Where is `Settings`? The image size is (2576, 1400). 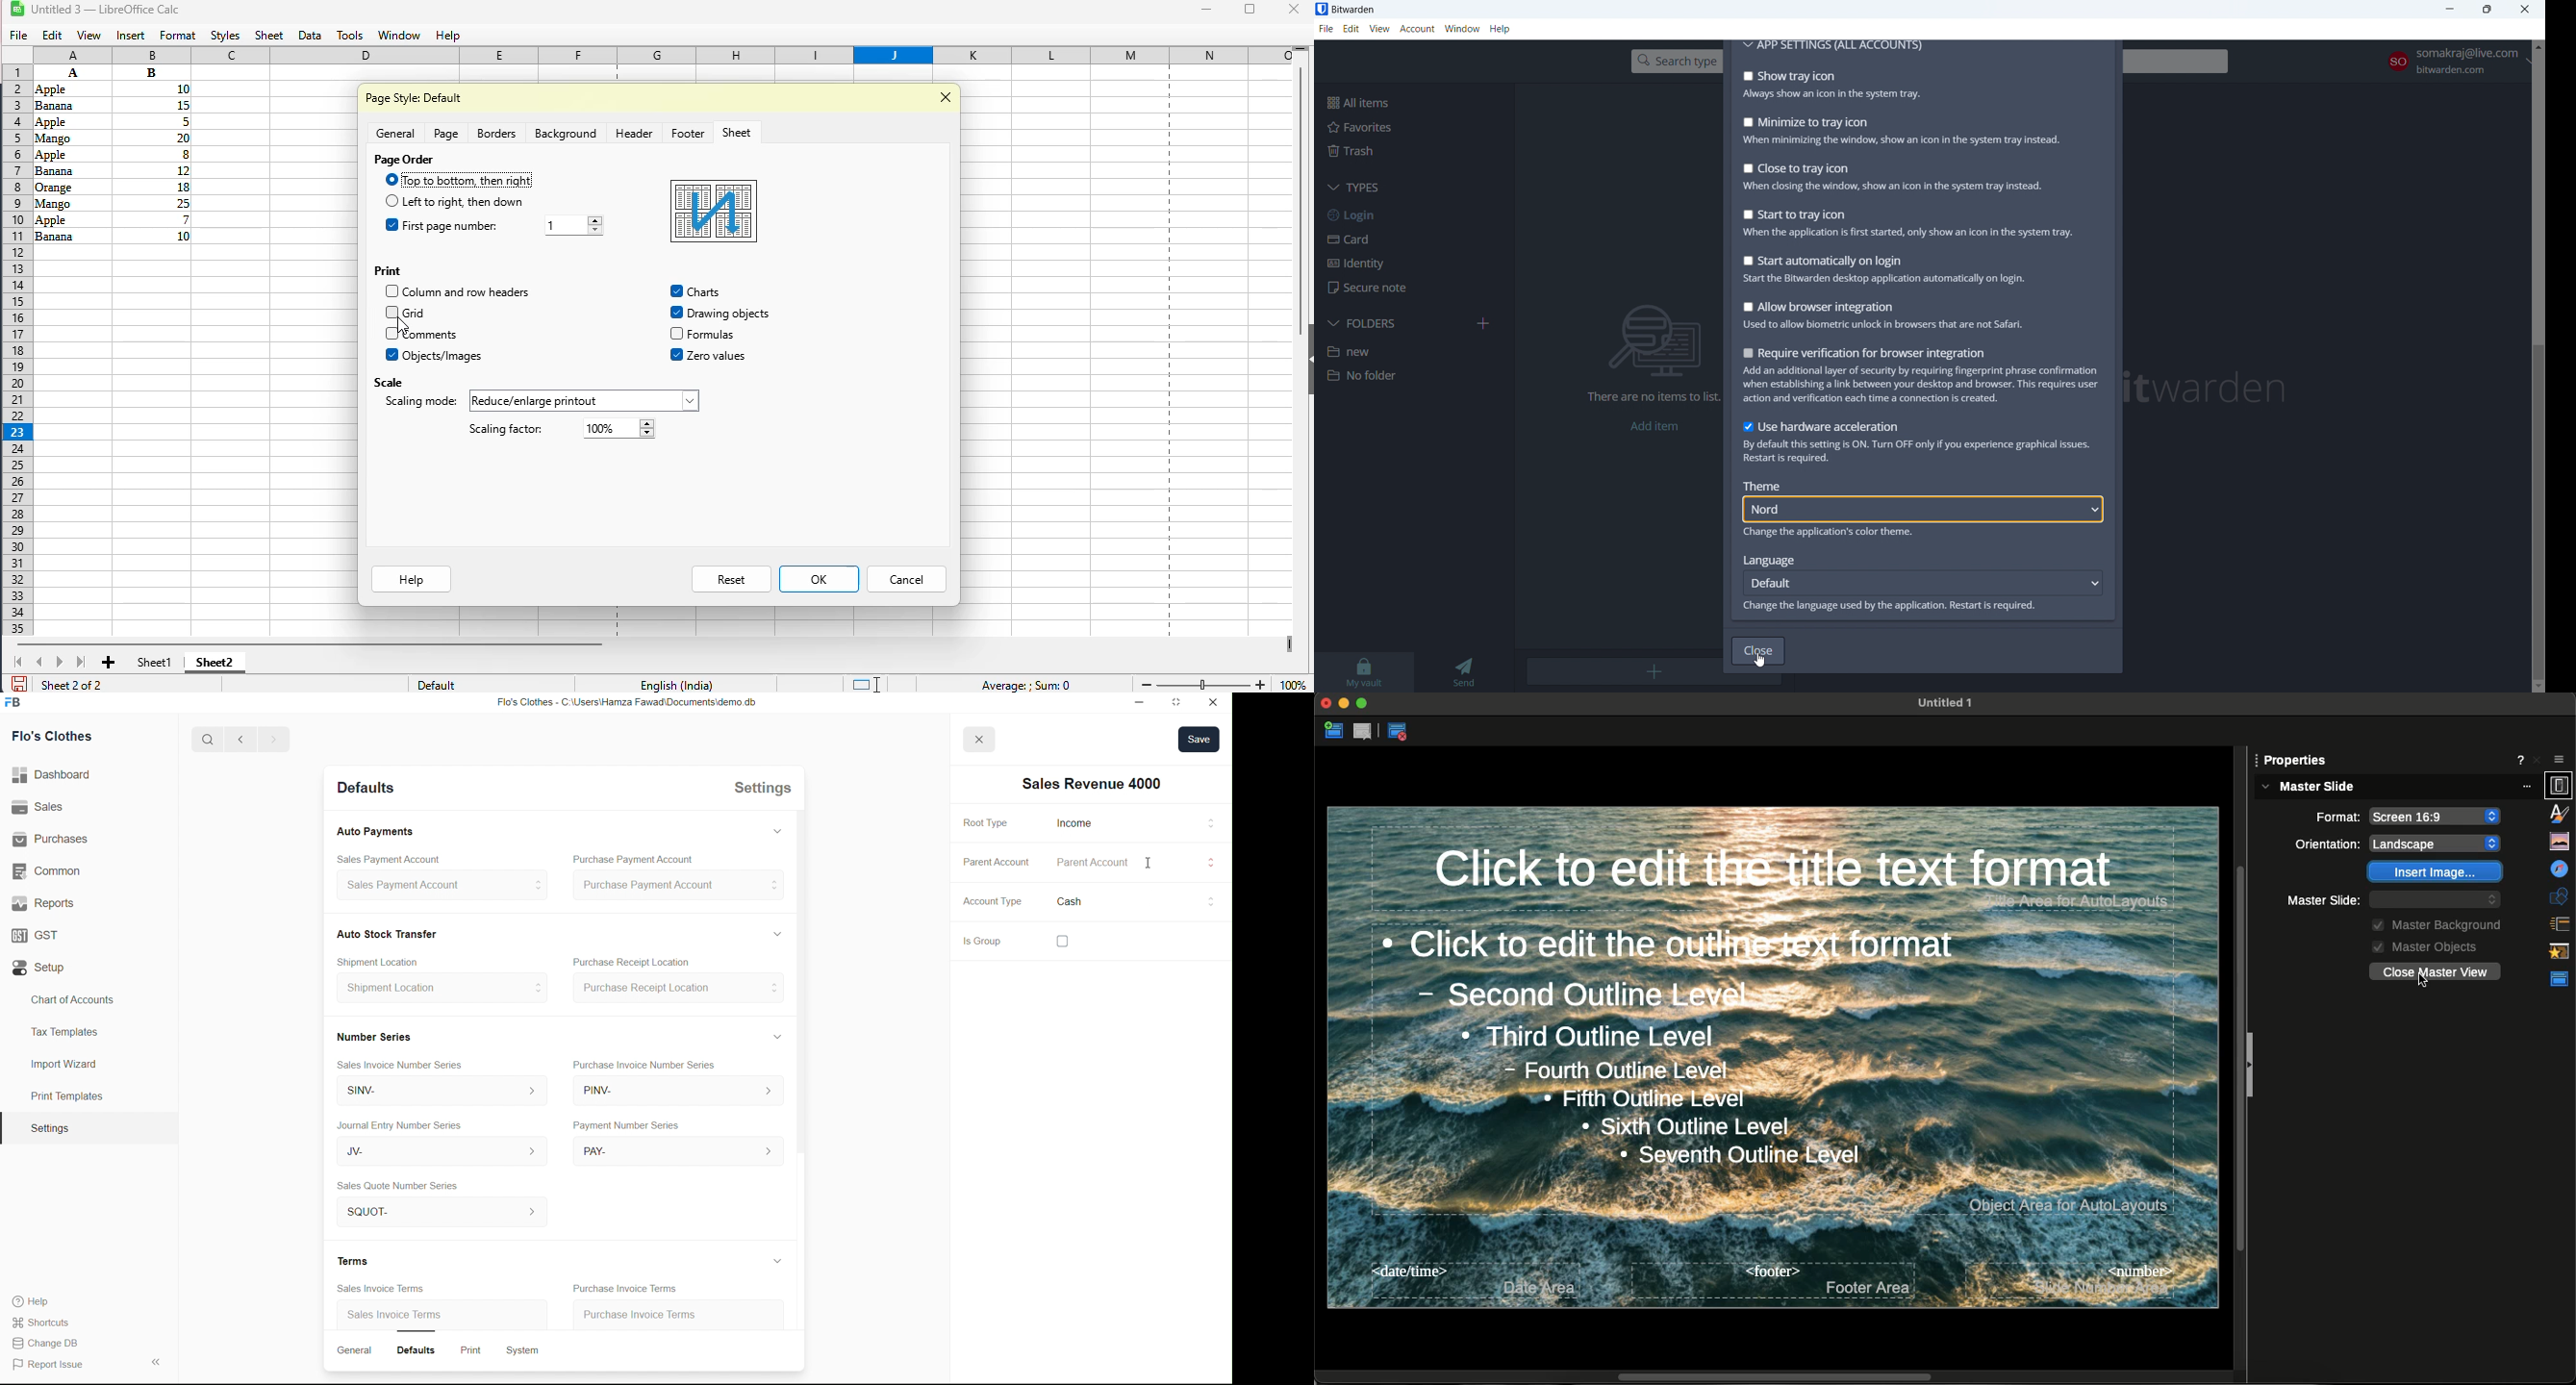
Settings is located at coordinates (759, 791).